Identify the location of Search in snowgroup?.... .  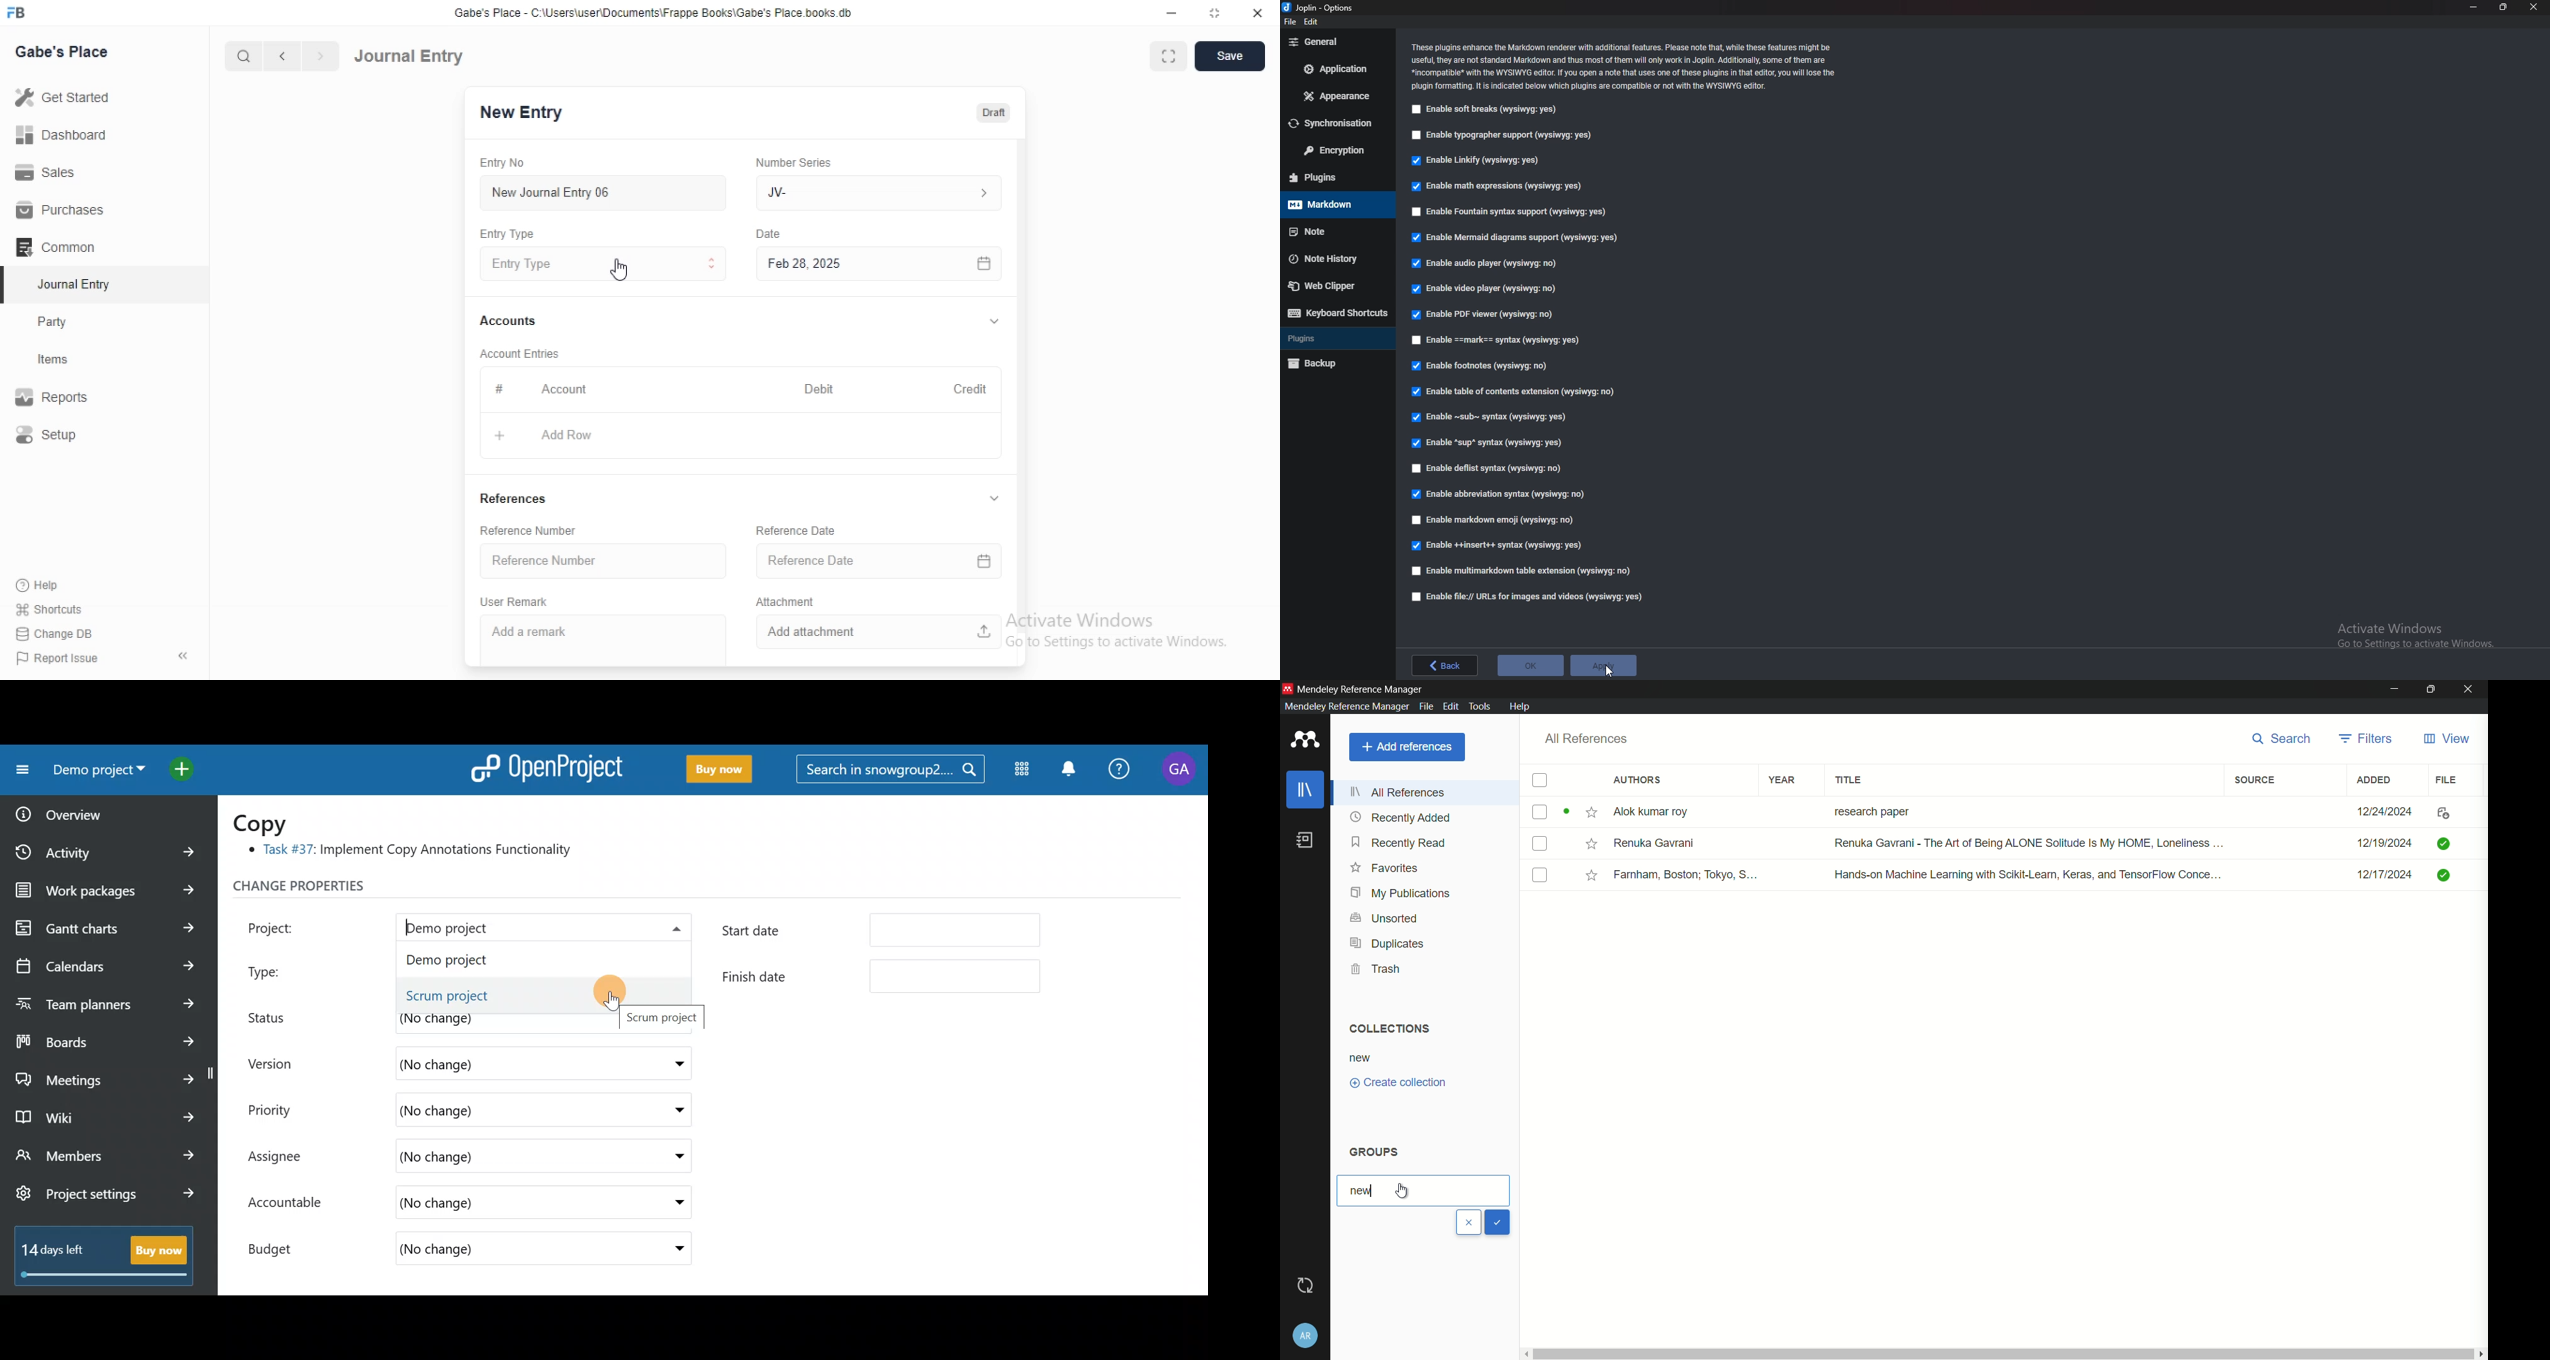
(892, 770).